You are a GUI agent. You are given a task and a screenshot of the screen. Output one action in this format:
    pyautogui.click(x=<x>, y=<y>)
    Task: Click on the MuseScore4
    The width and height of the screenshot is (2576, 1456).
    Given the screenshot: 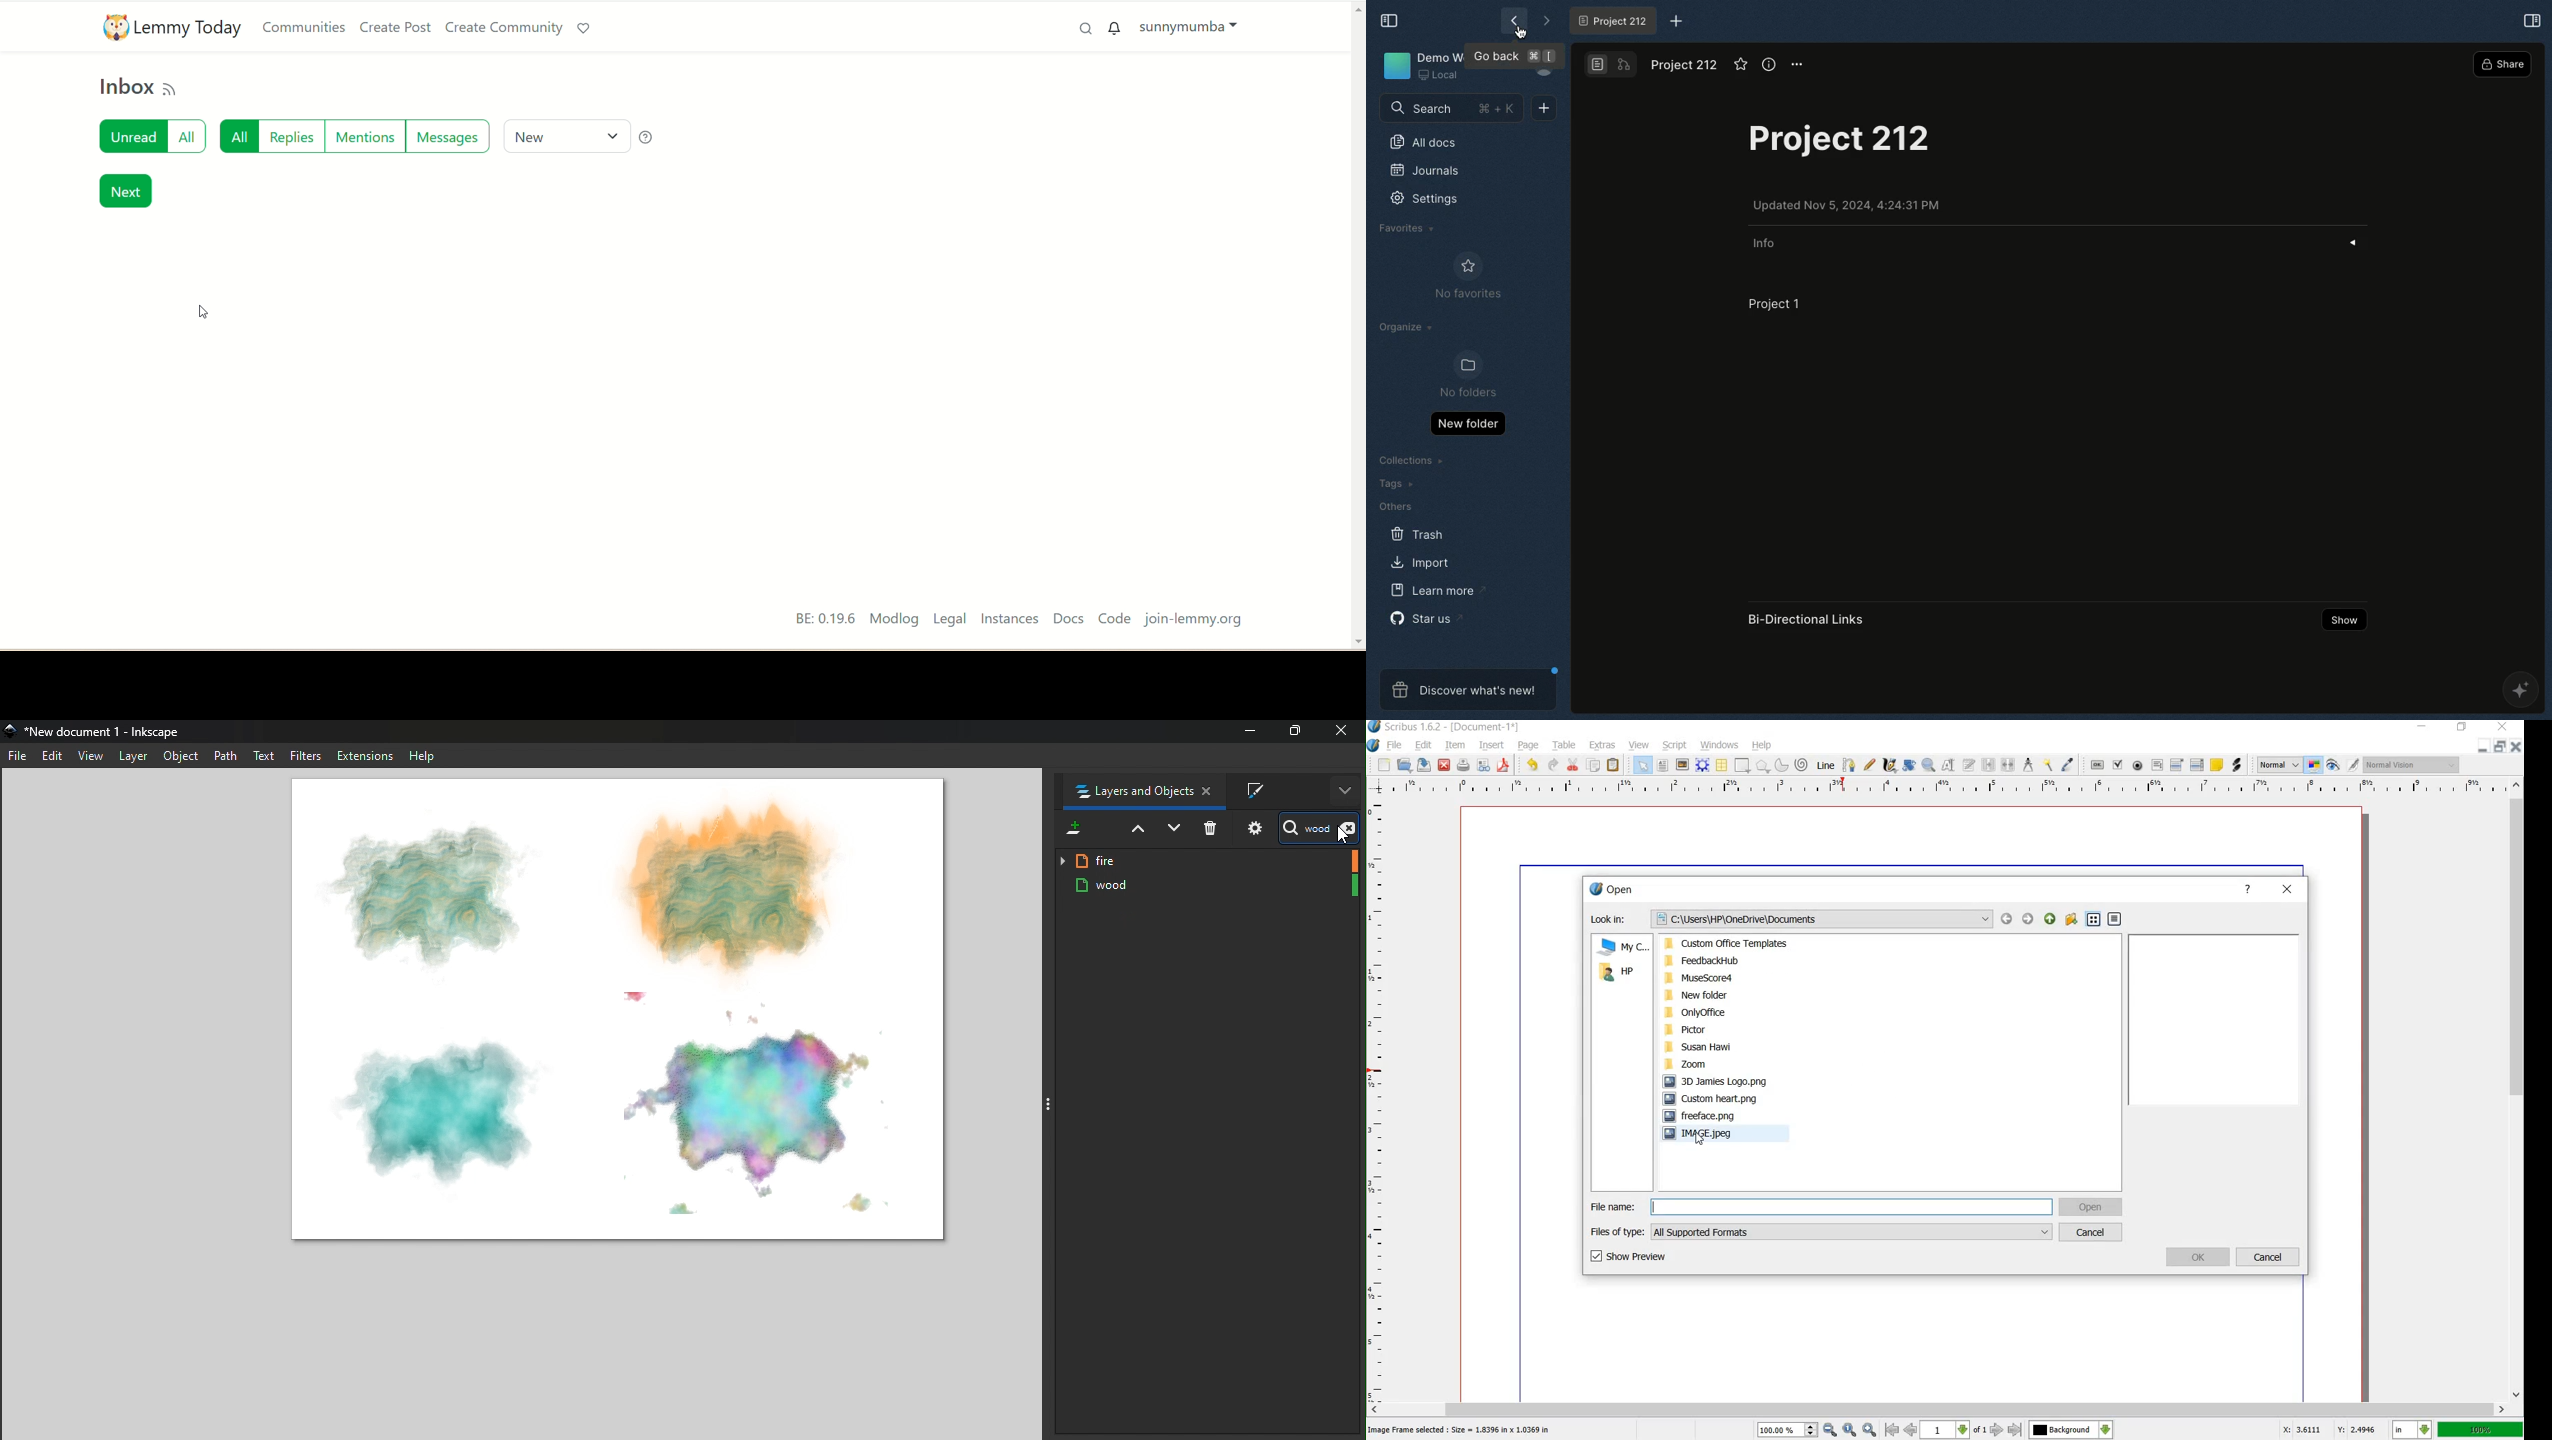 What is the action you would take?
    pyautogui.click(x=1703, y=975)
    